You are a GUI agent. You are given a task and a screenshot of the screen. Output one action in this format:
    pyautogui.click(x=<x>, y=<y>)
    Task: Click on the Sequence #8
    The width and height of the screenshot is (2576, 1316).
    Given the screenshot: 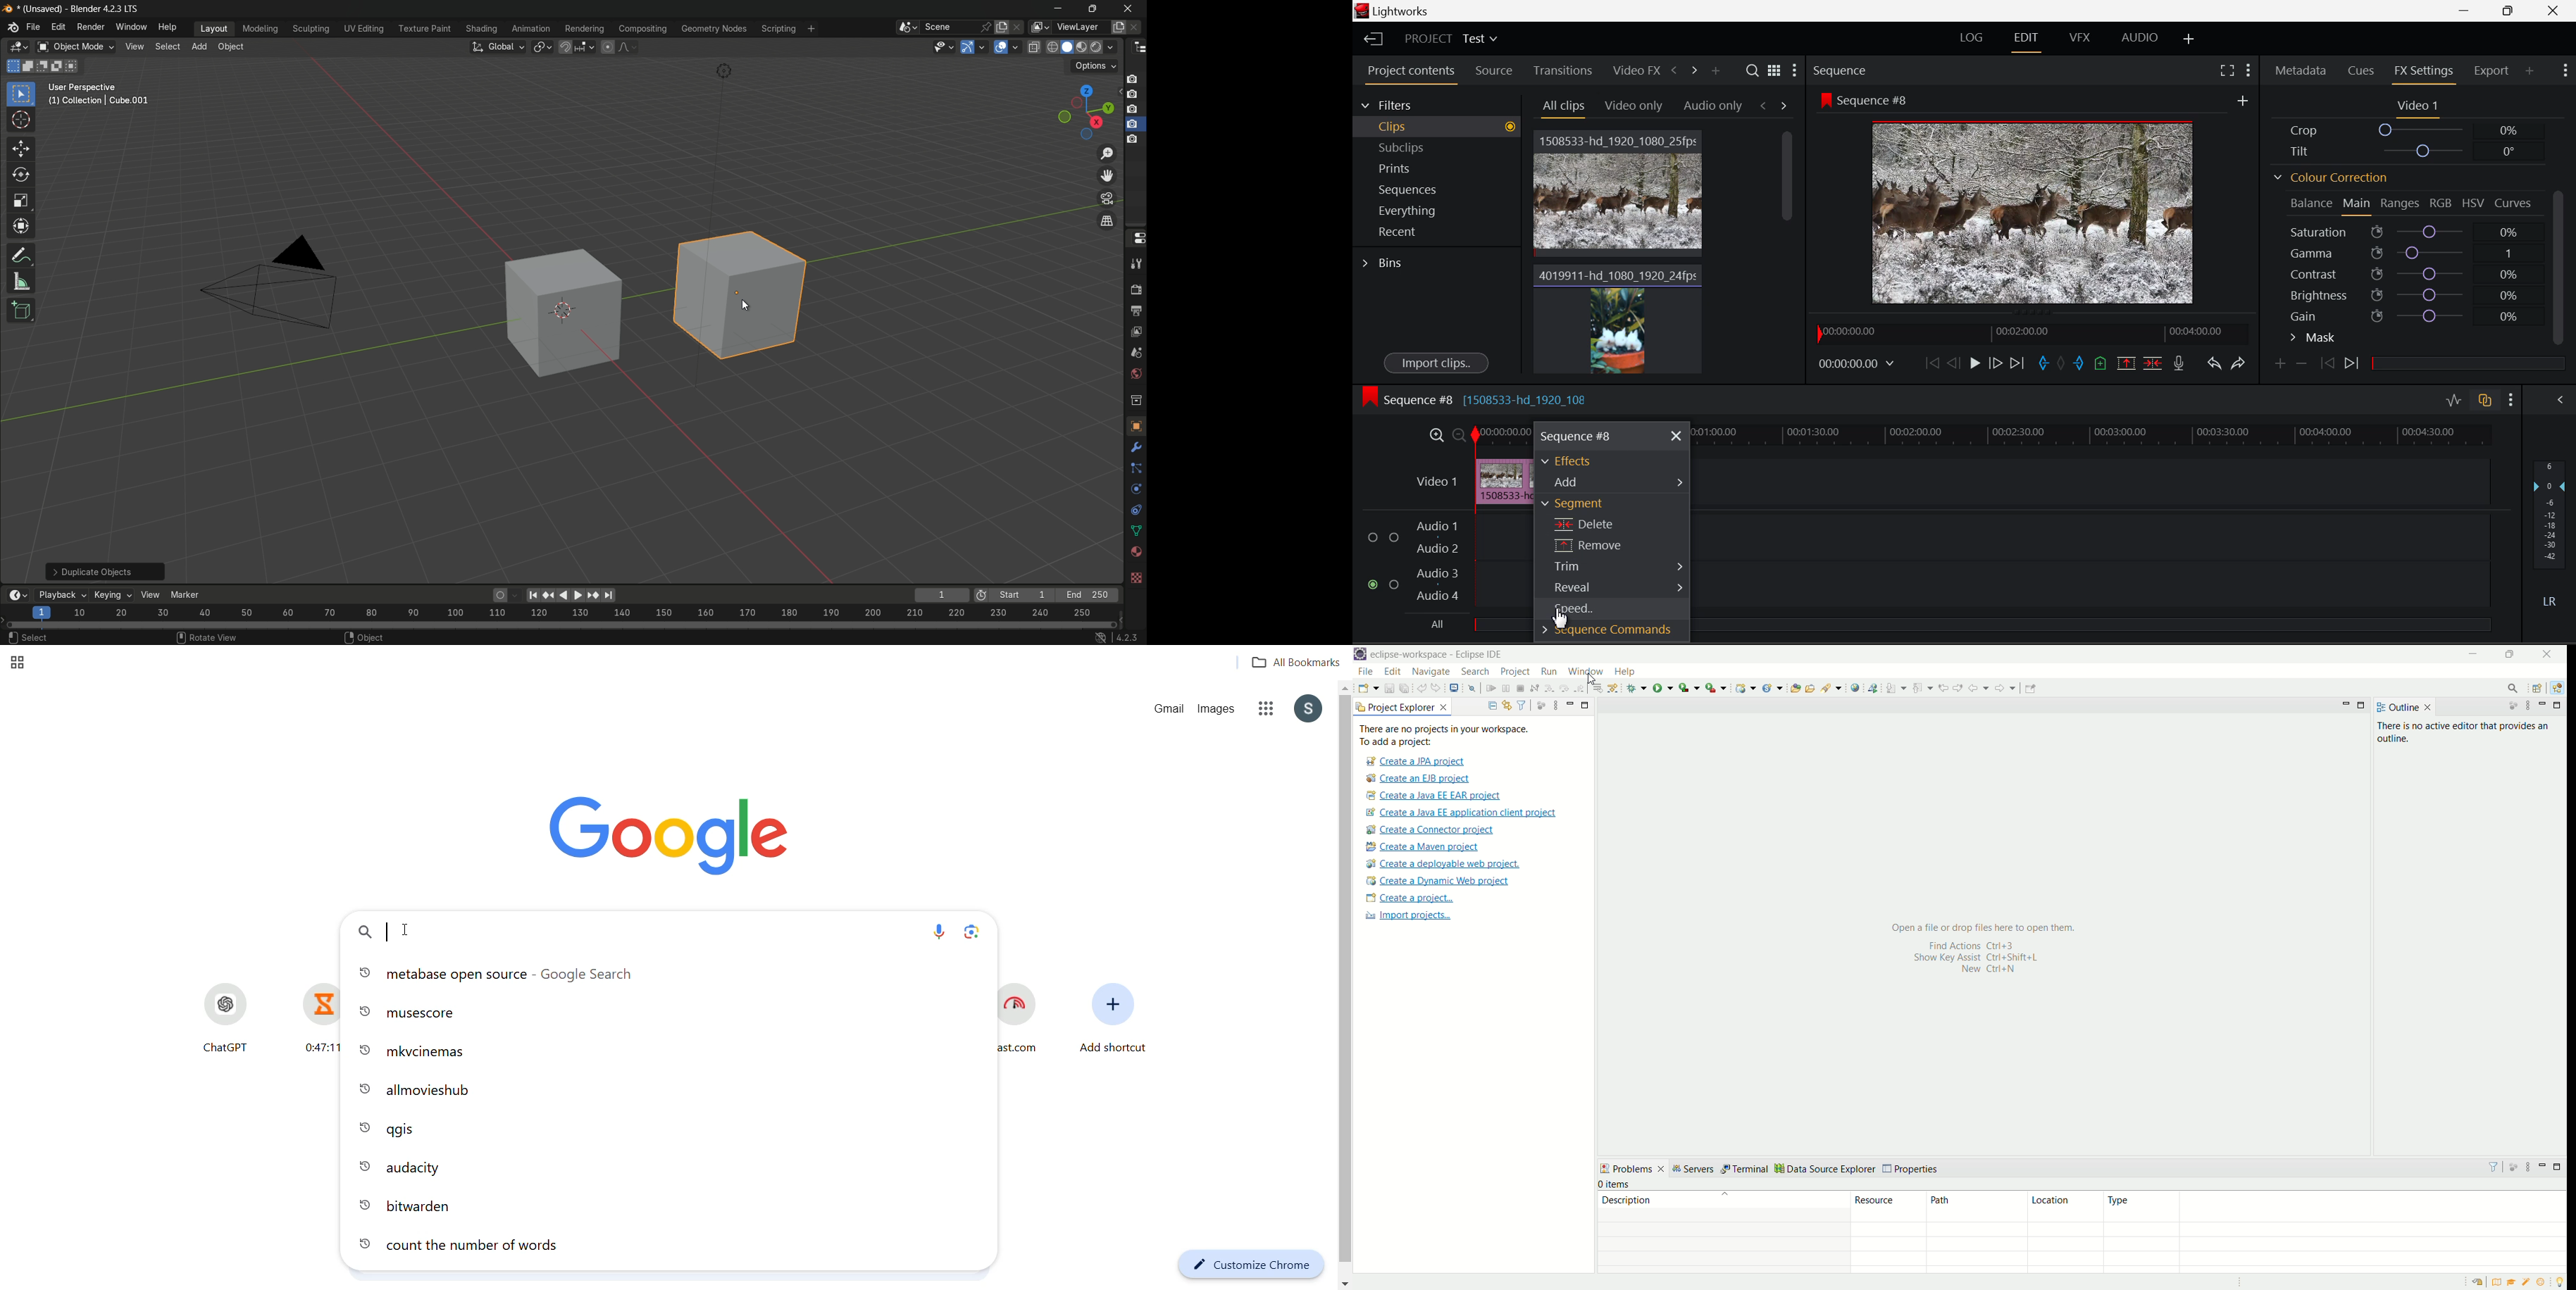 What is the action you would take?
    pyautogui.click(x=1864, y=99)
    